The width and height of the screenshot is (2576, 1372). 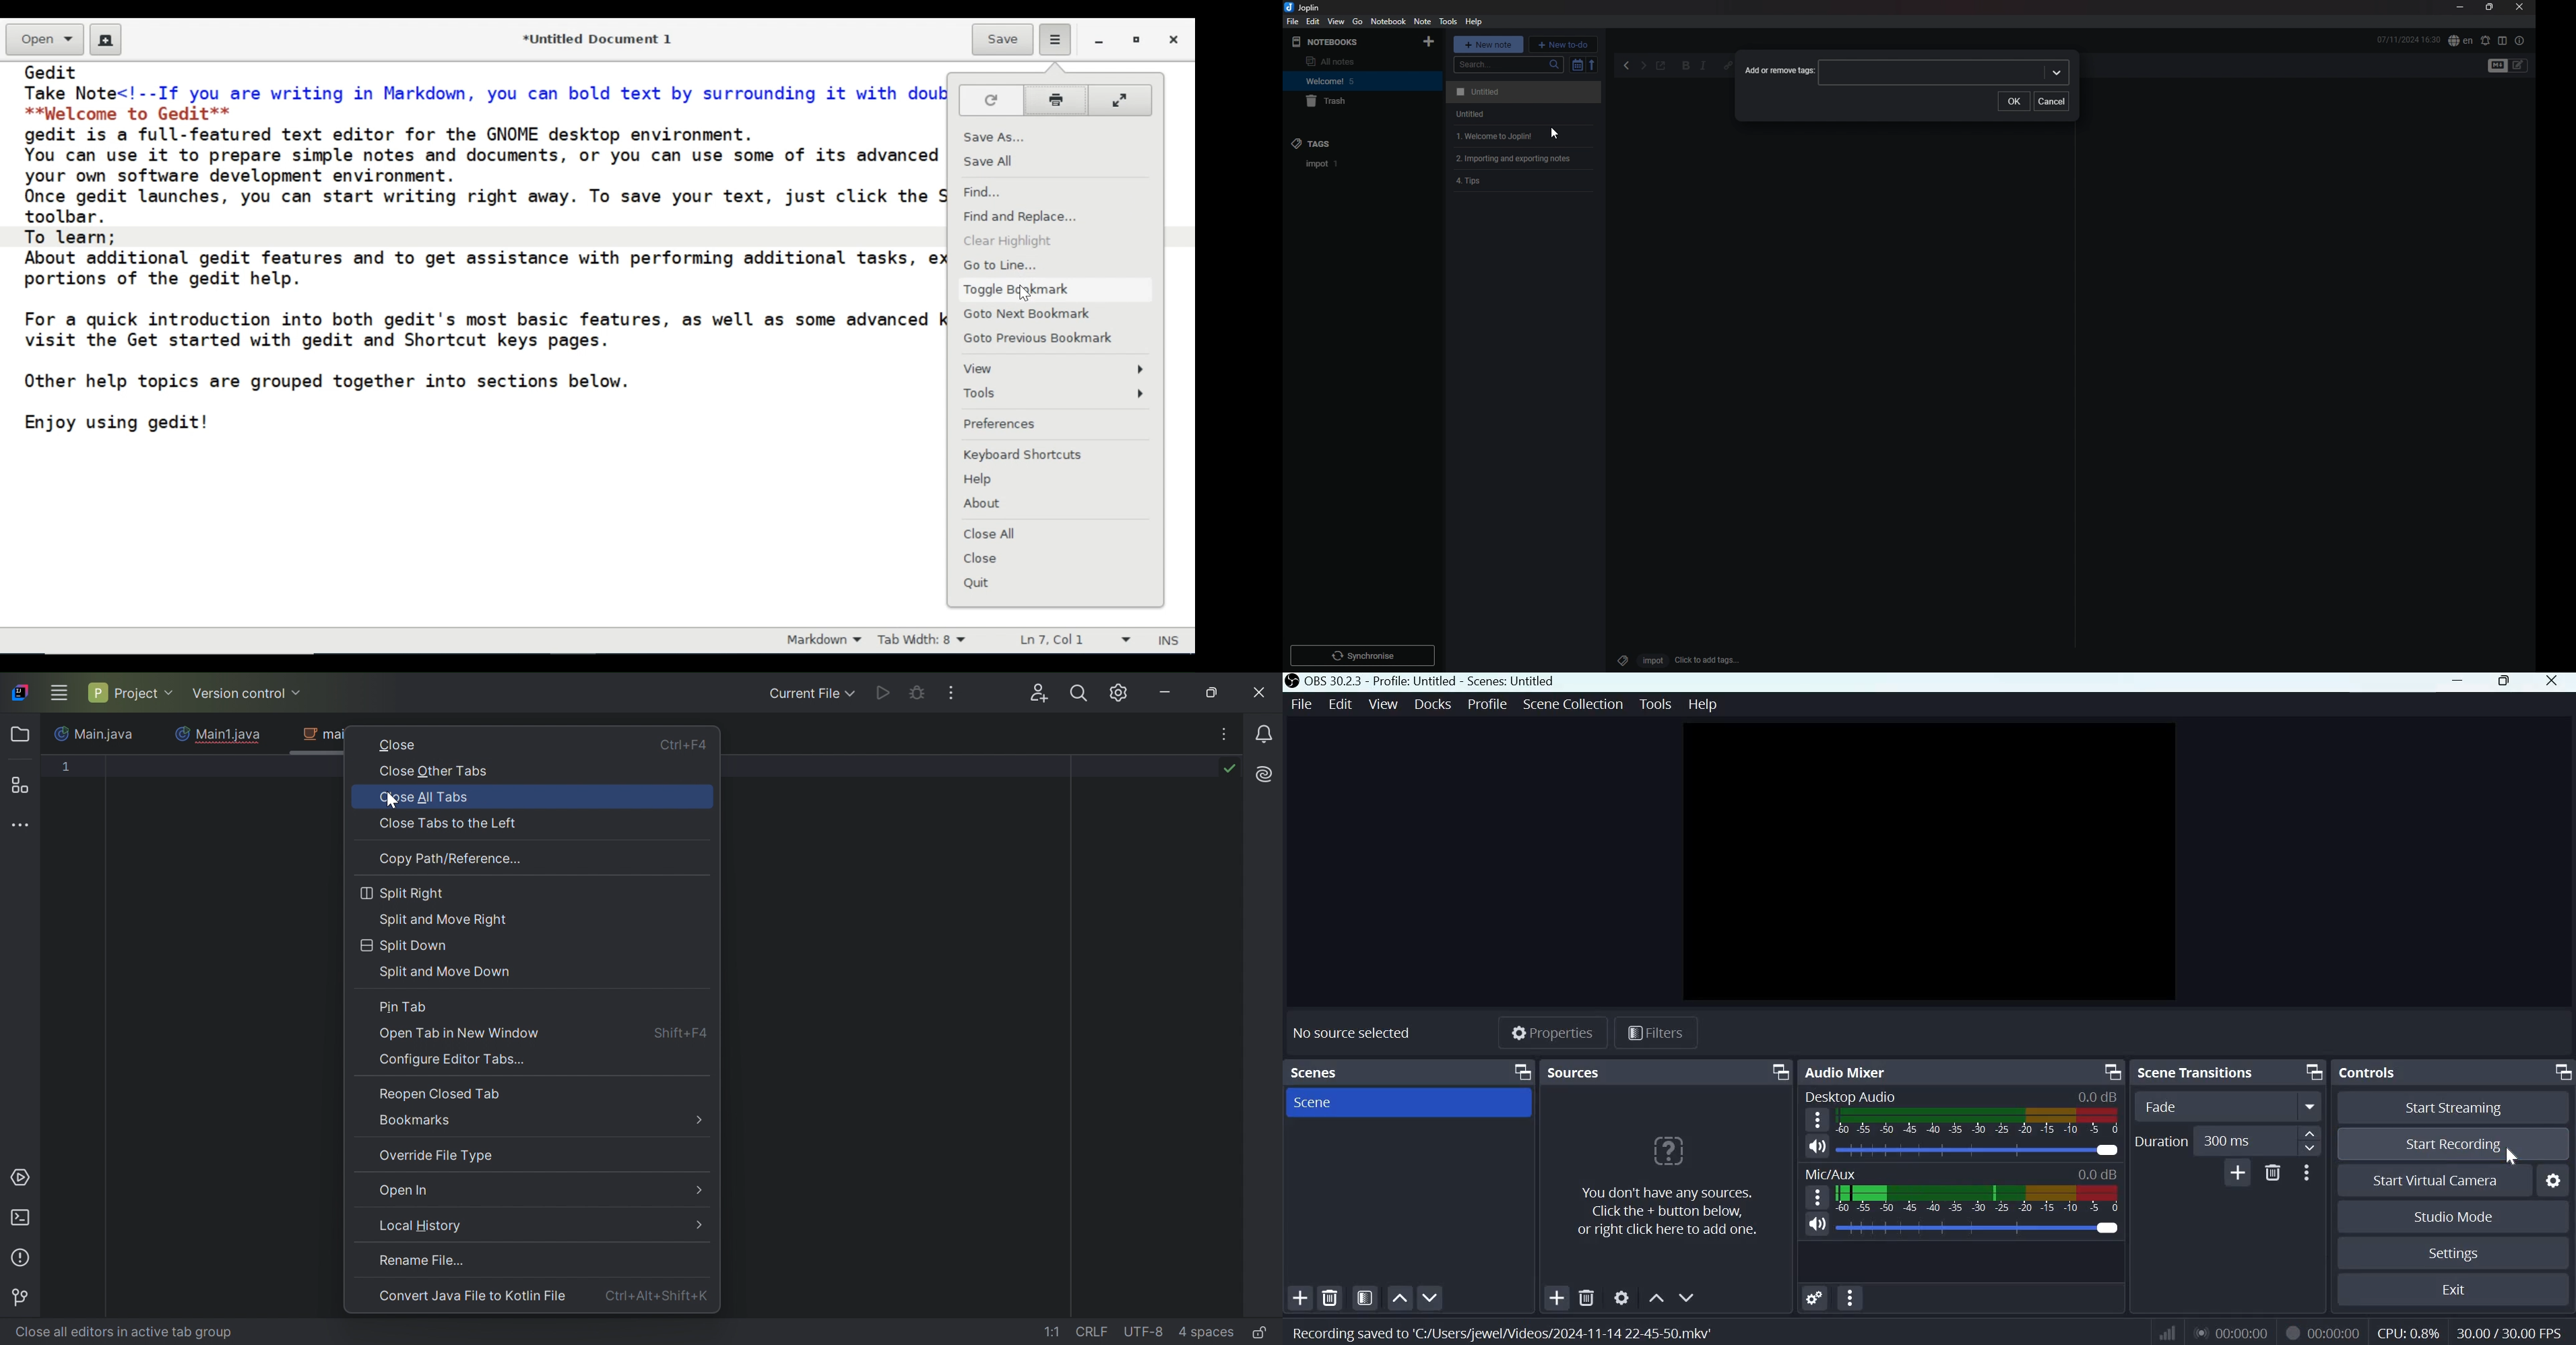 What do you see at coordinates (1305, 8) in the screenshot?
I see `joplin` at bounding box center [1305, 8].